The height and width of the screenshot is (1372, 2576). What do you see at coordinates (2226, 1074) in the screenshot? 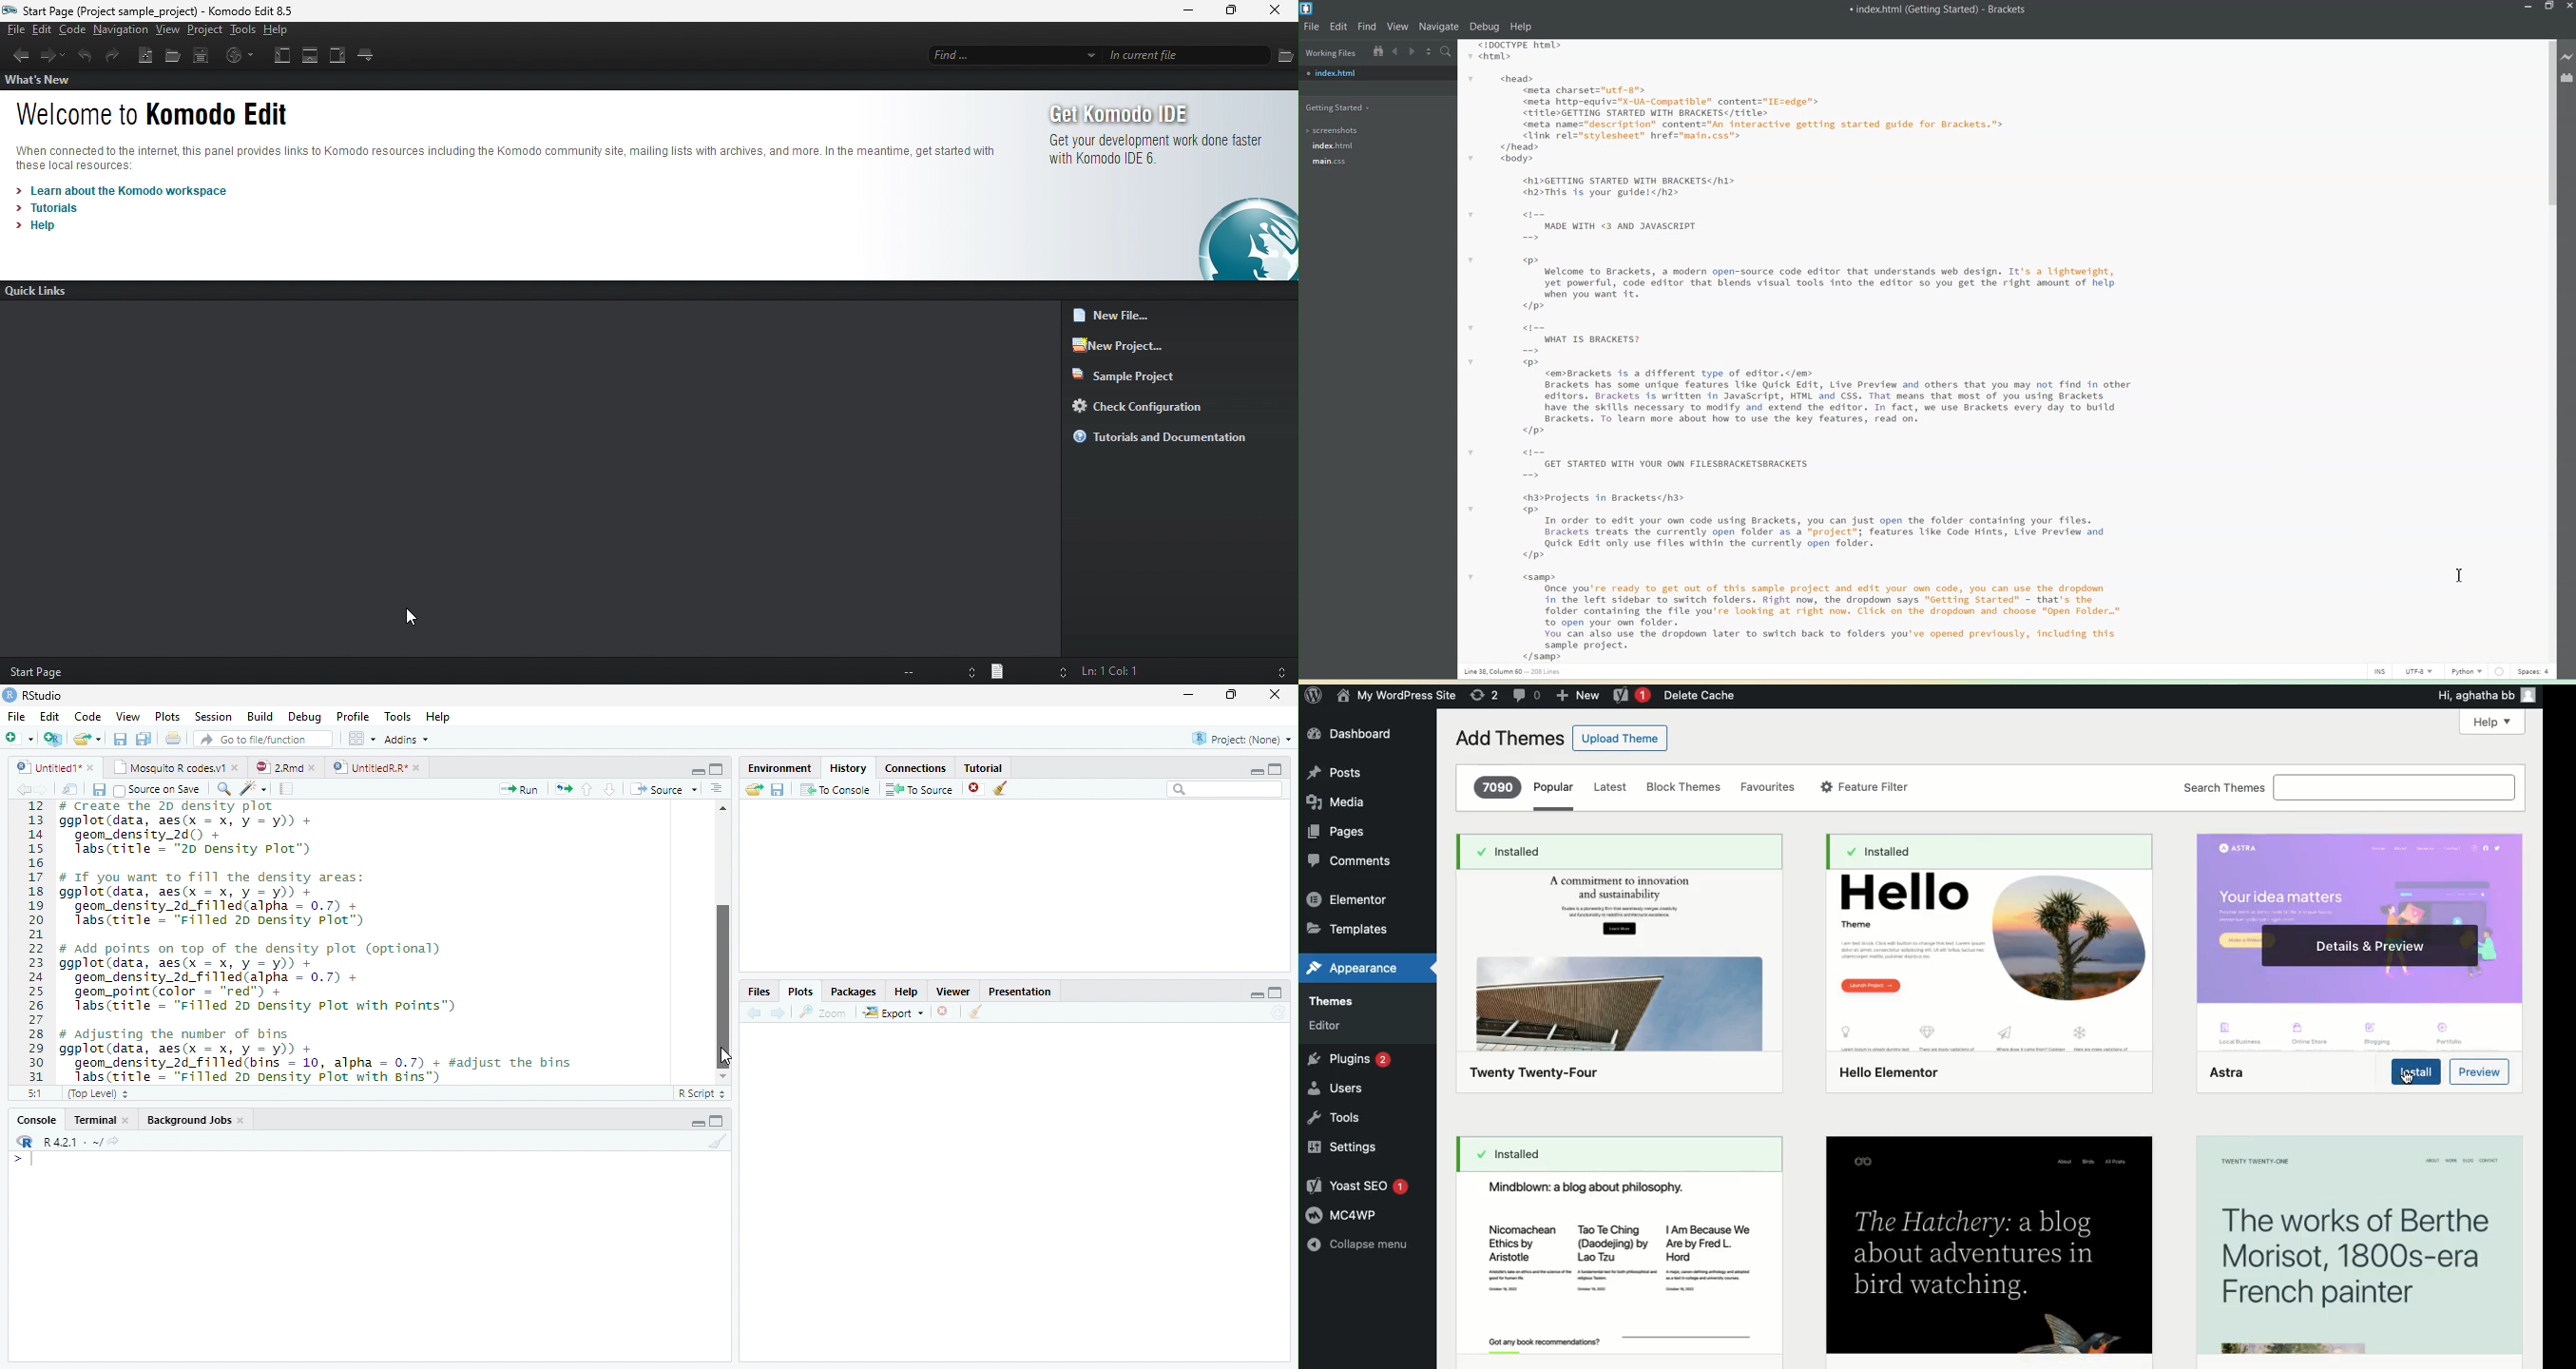
I see `Astra` at bounding box center [2226, 1074].